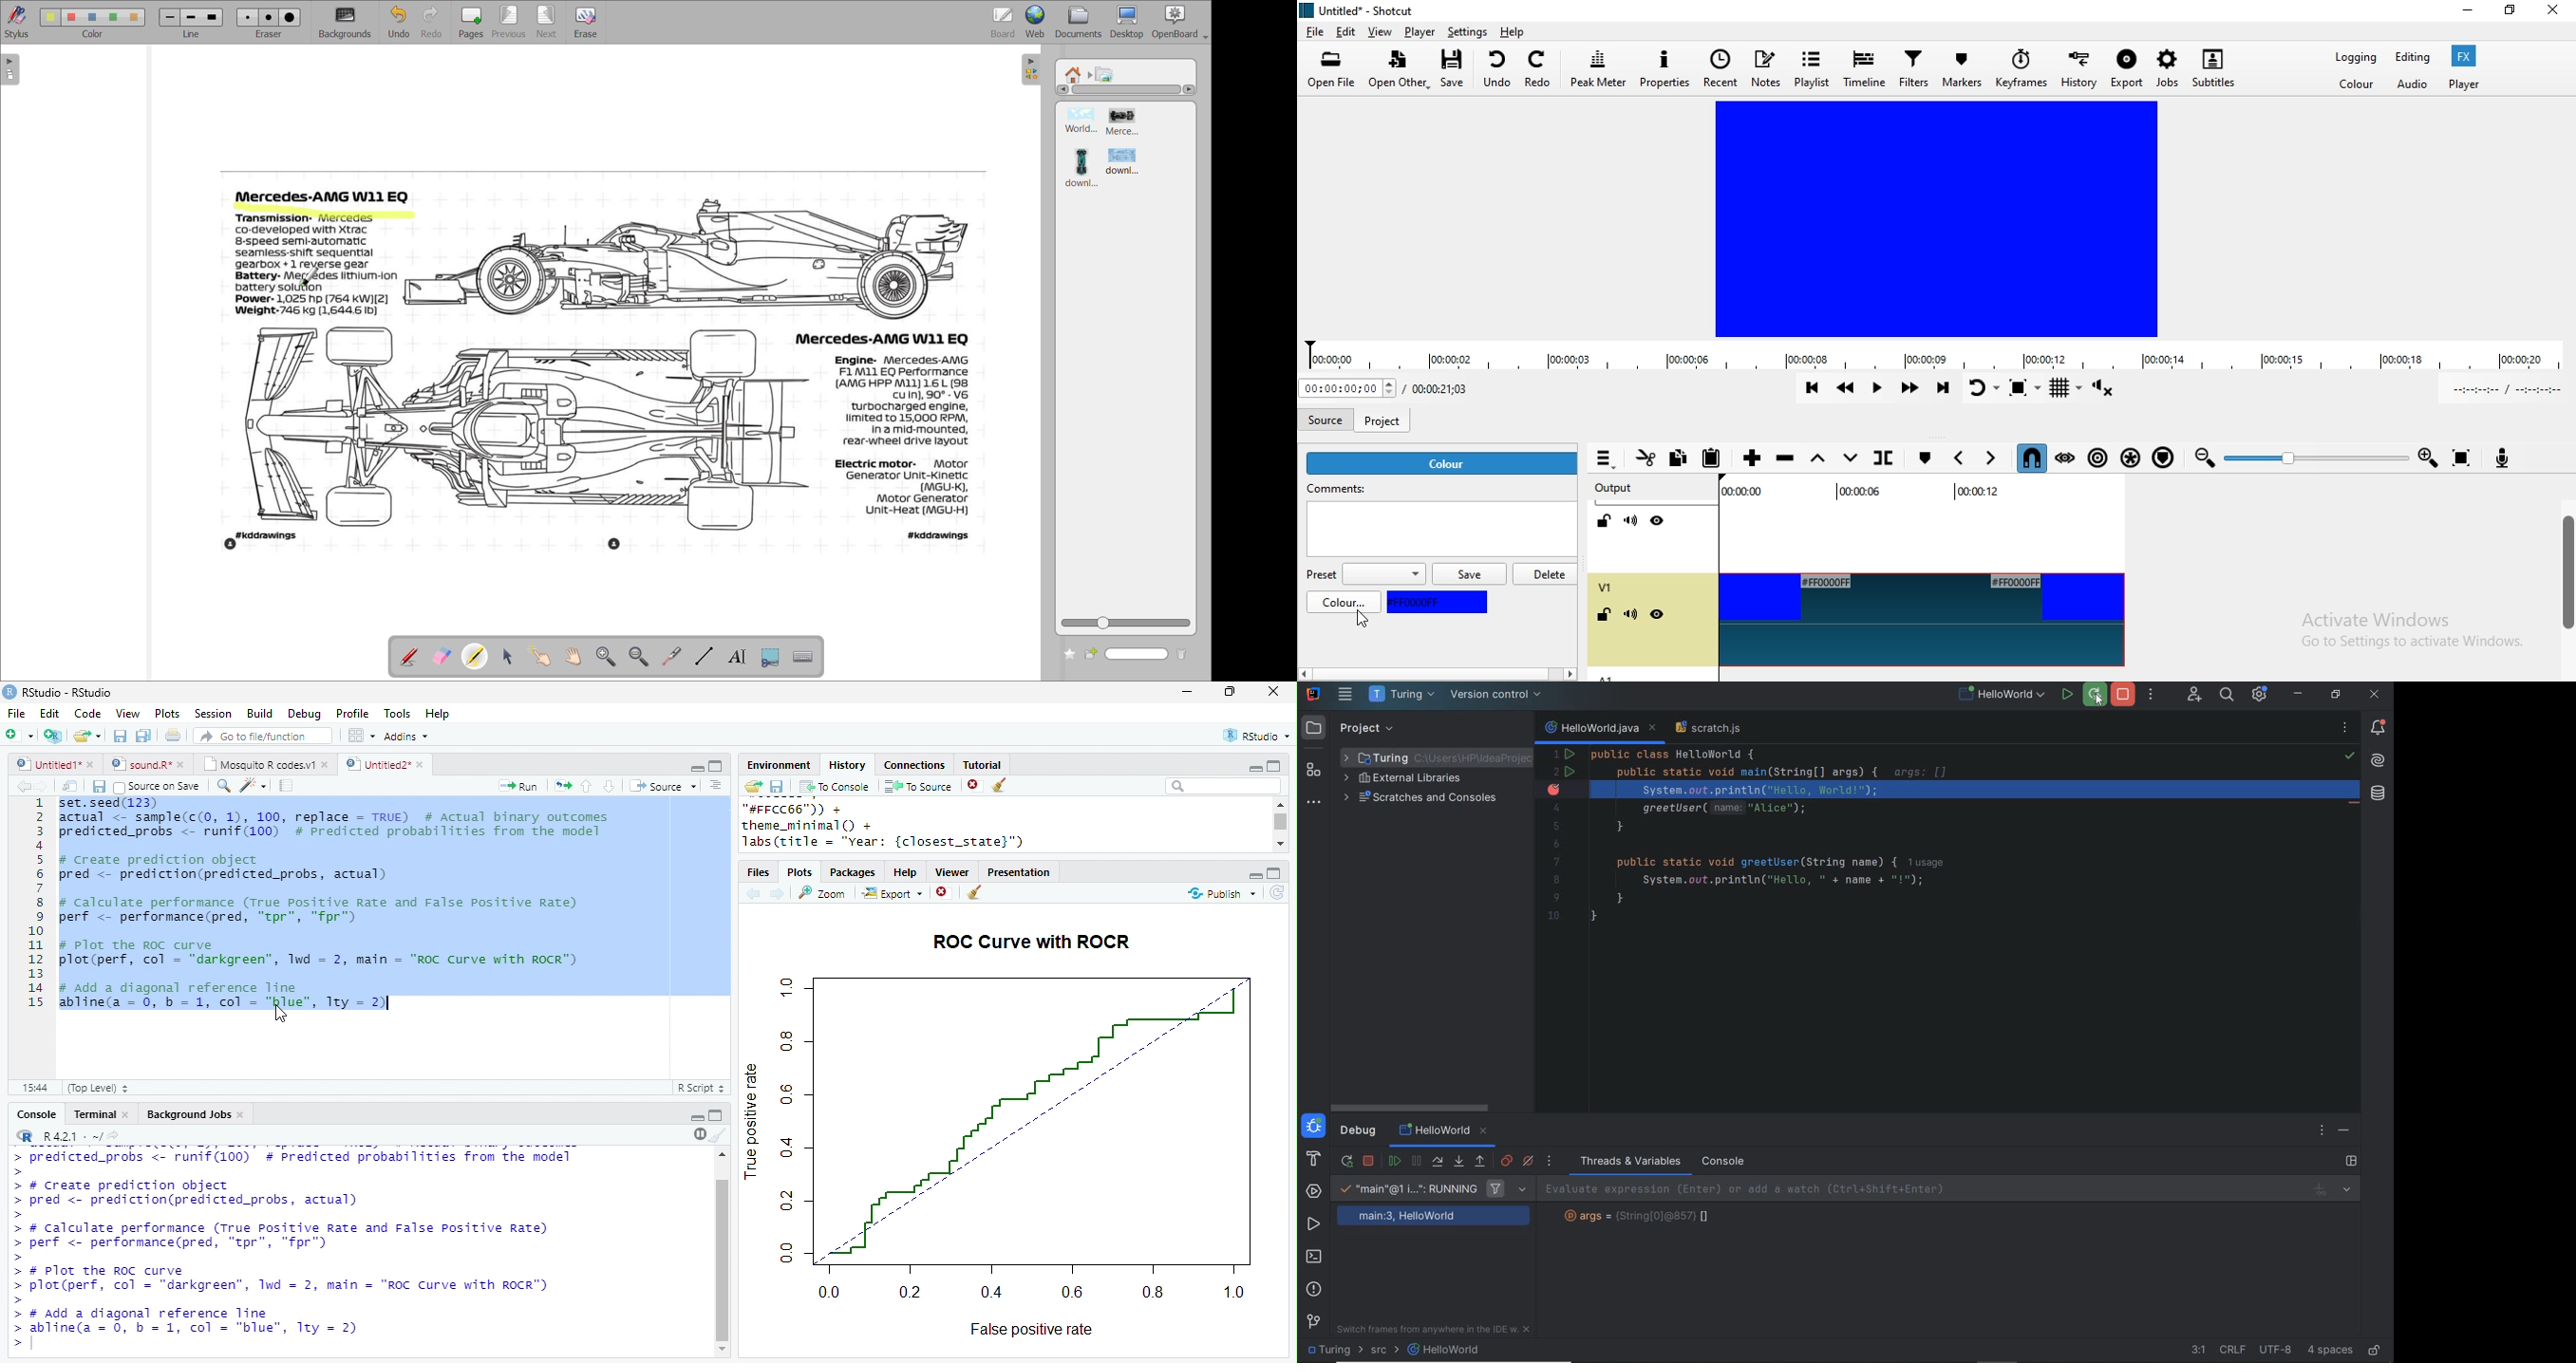  What do you see at coordinates (2022, 70) in the screenshot?
I see `Keyframes` at bounding box center [2022, 70].